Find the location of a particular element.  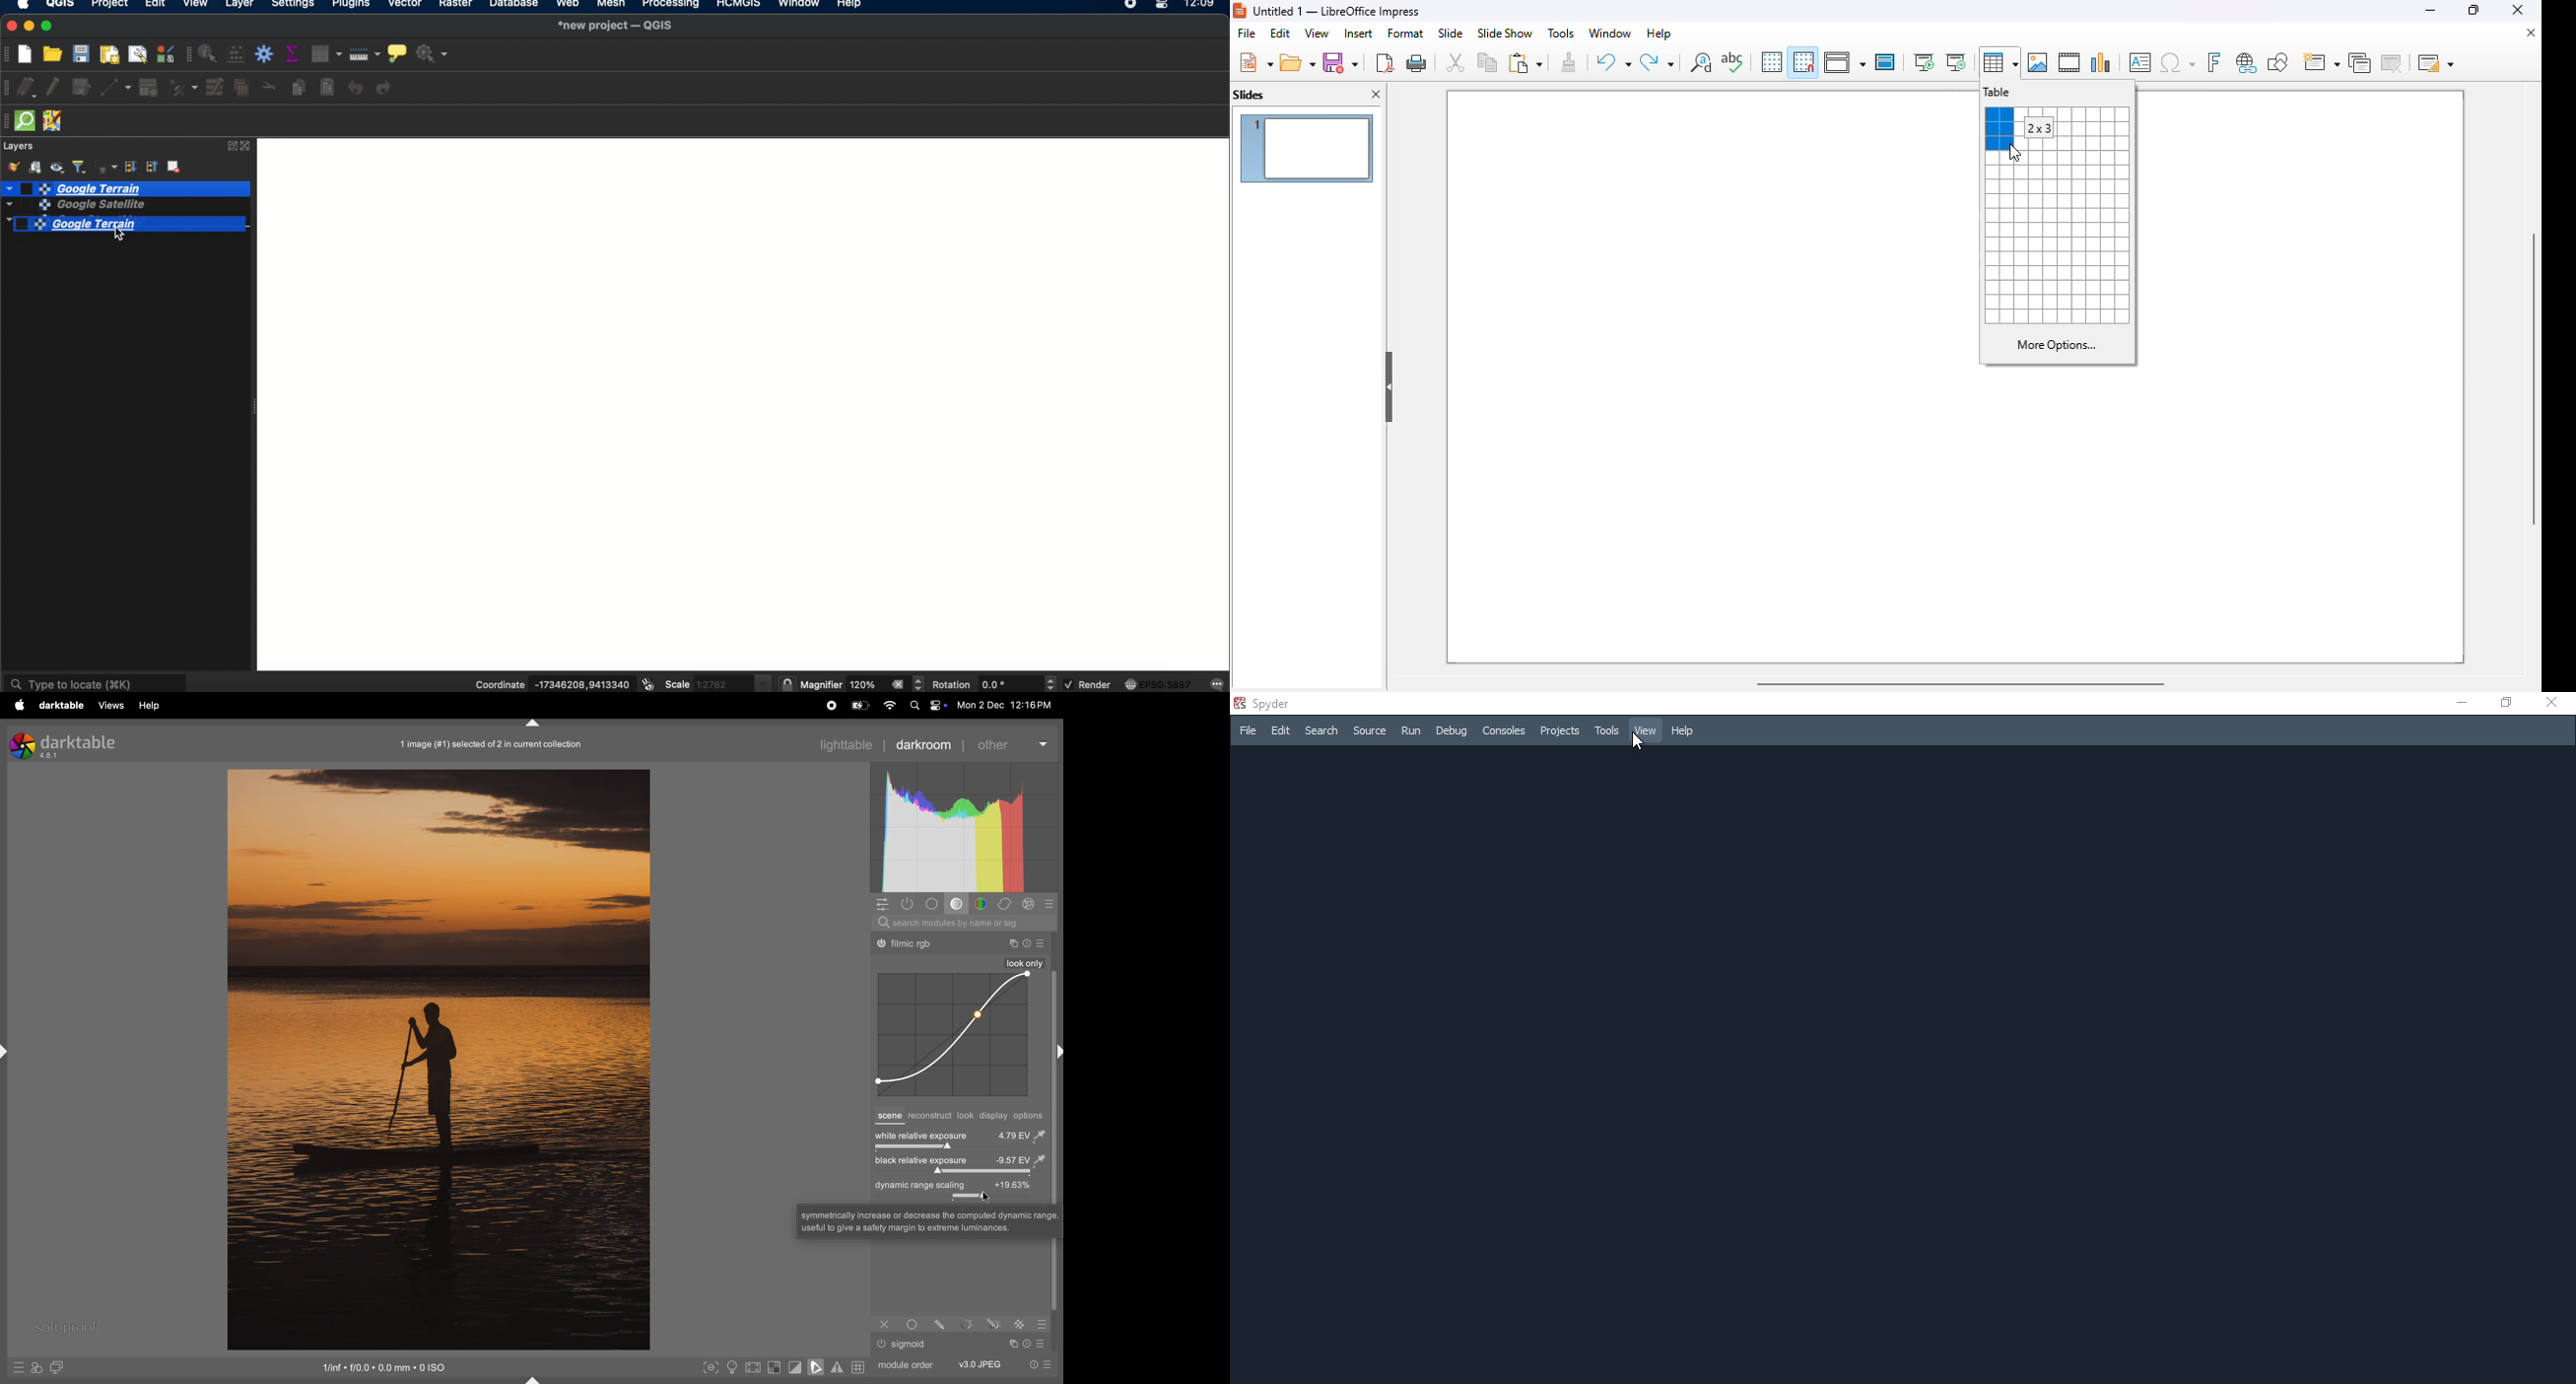

verical scrollbar is located at coordinates (2534, 380).